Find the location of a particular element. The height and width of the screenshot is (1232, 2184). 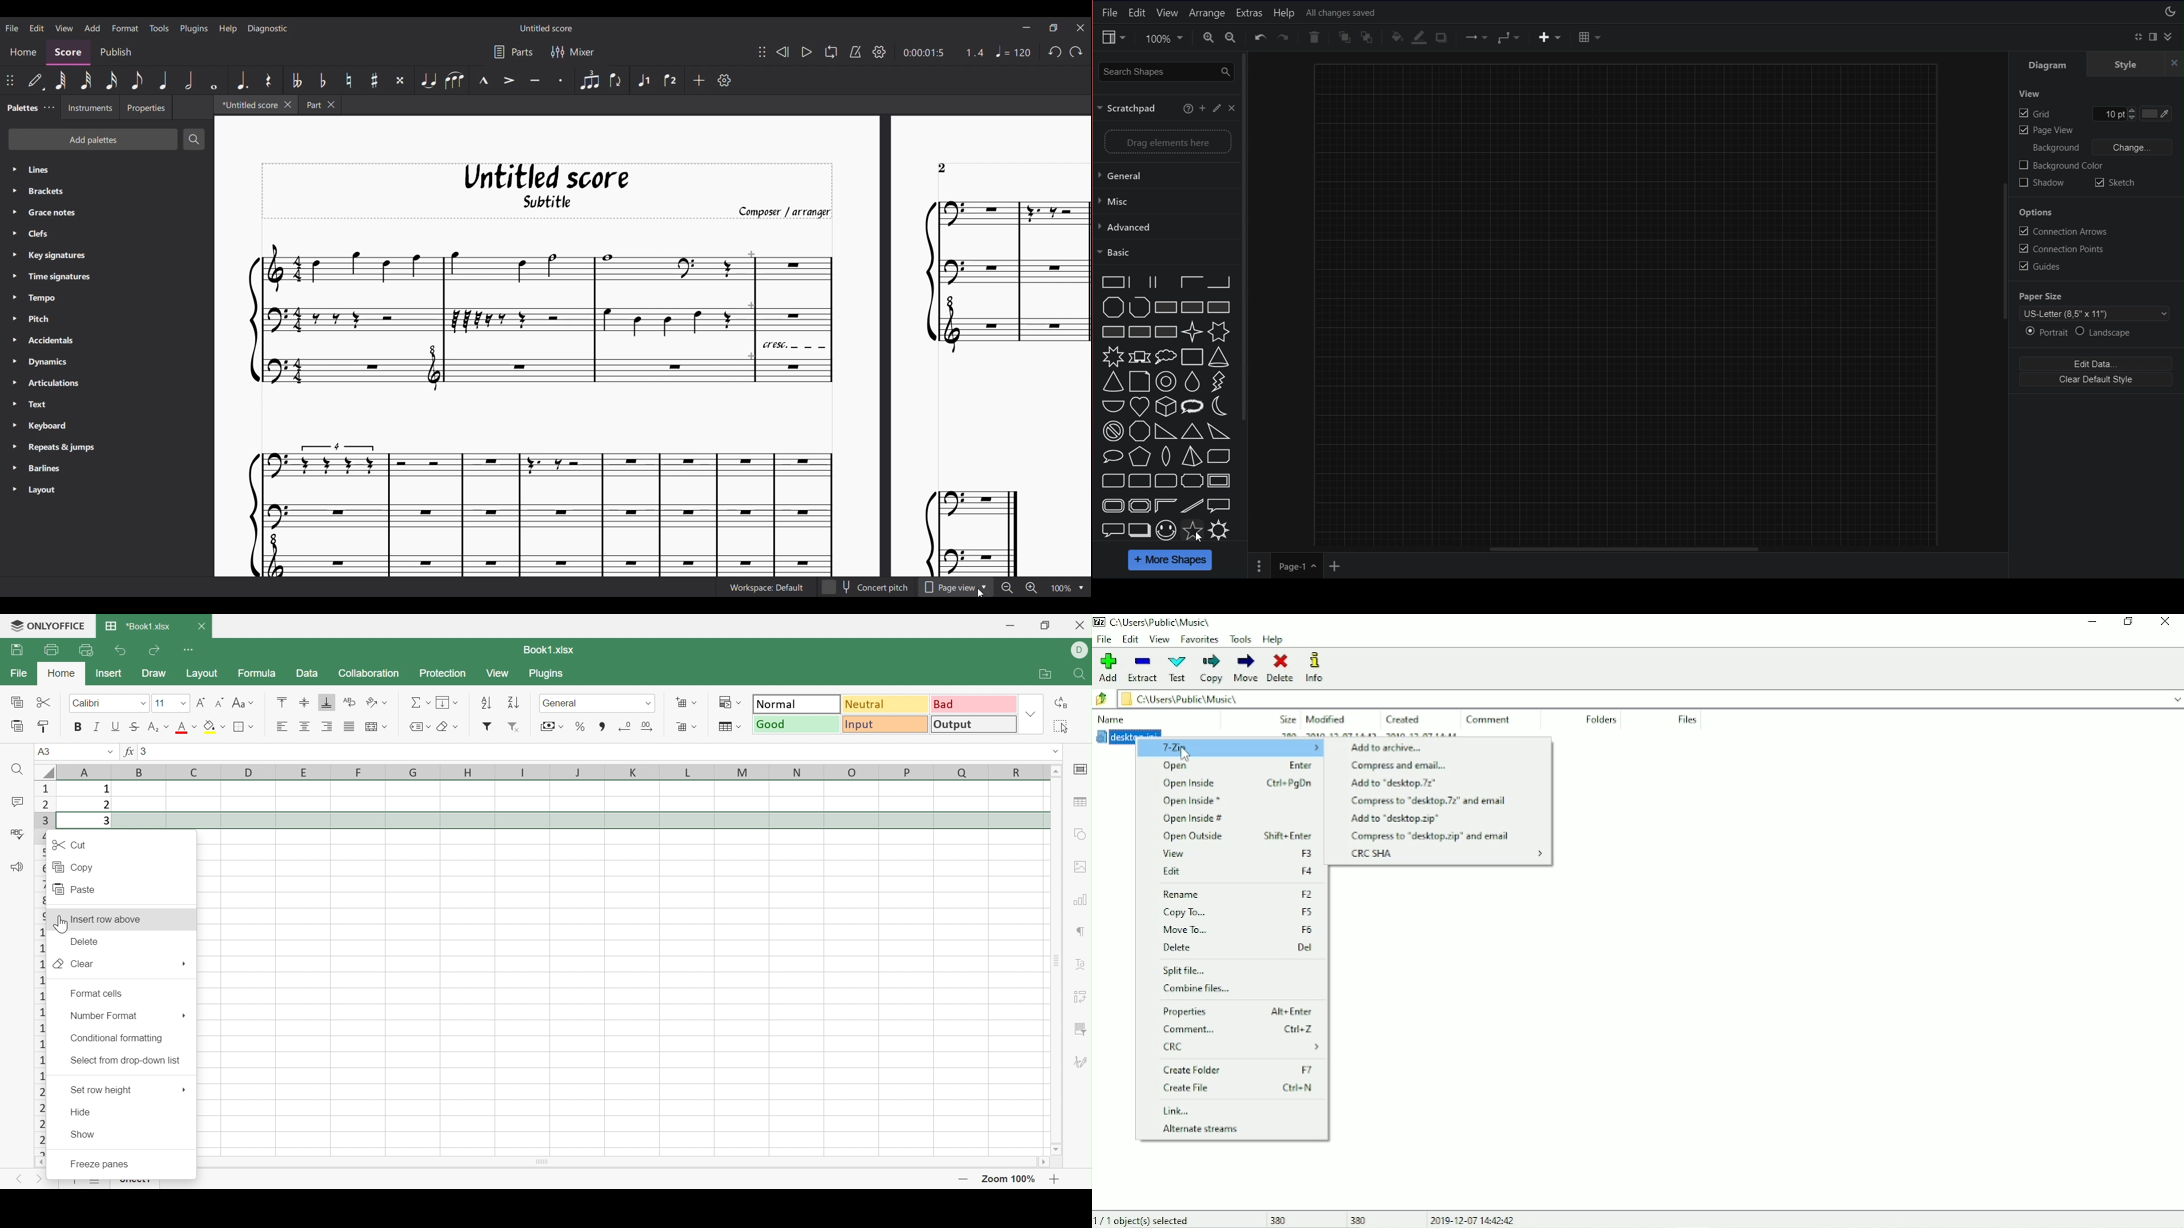

Sketch is located at coordinates (2116, 182).